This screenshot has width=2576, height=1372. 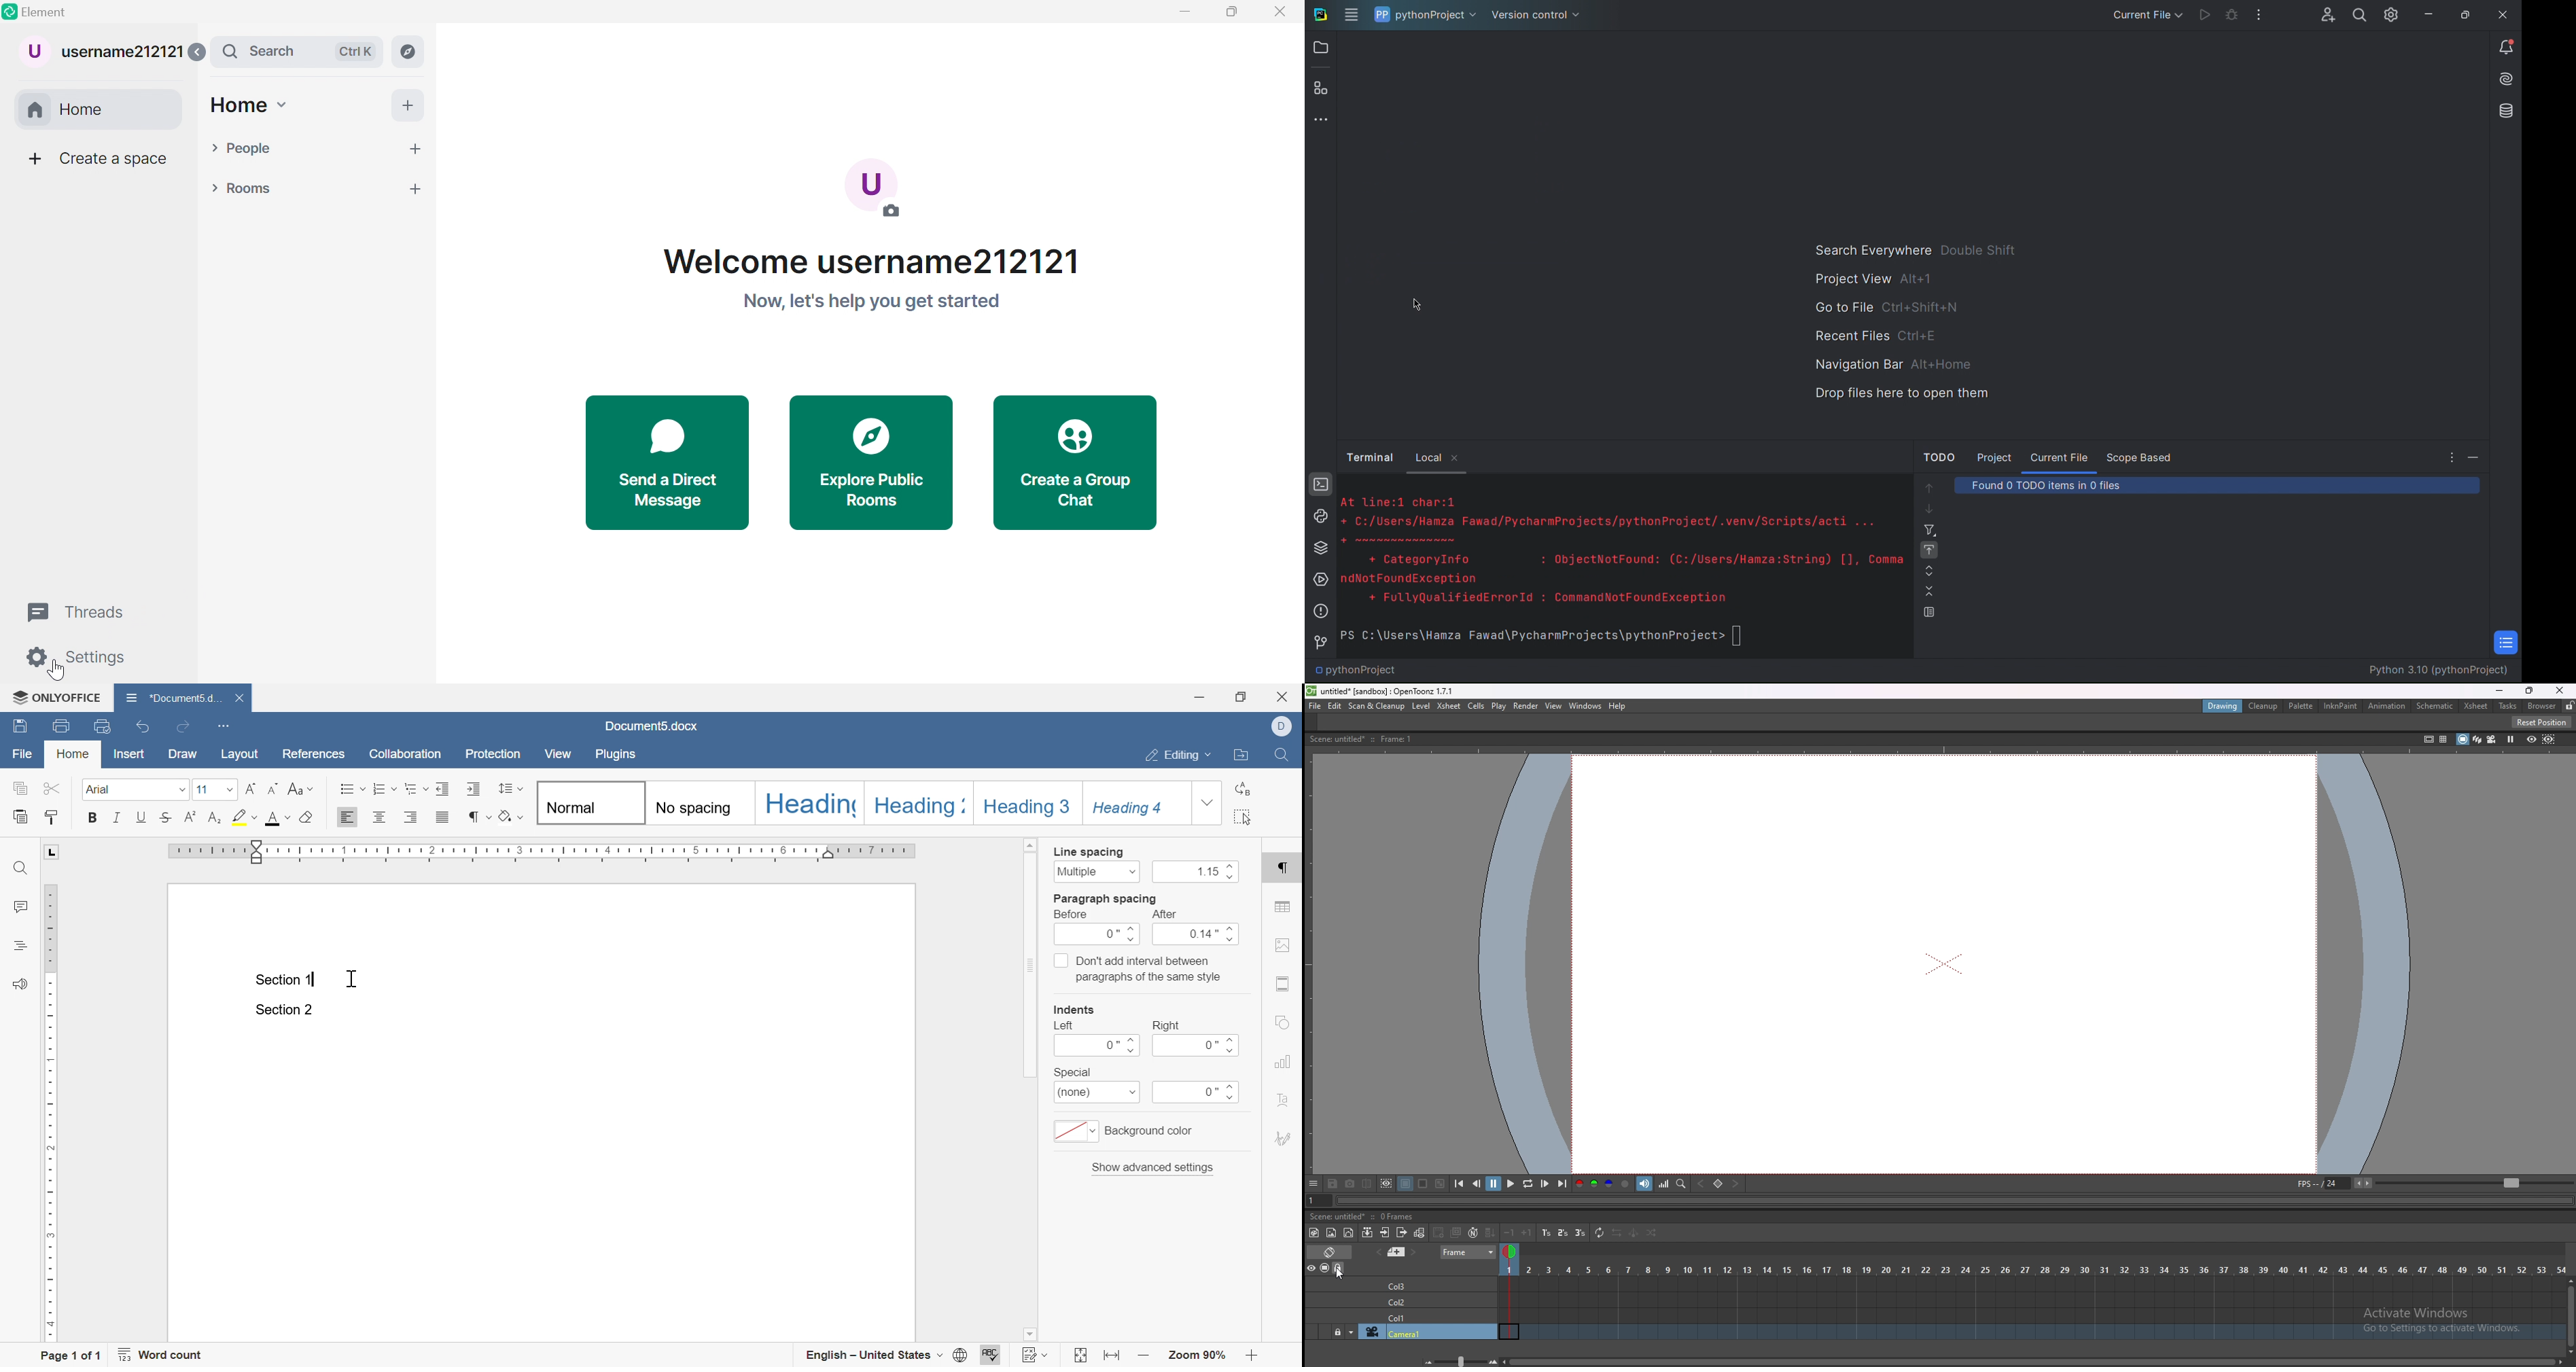 I want to click on multiple, so click(x=1097, y=871).